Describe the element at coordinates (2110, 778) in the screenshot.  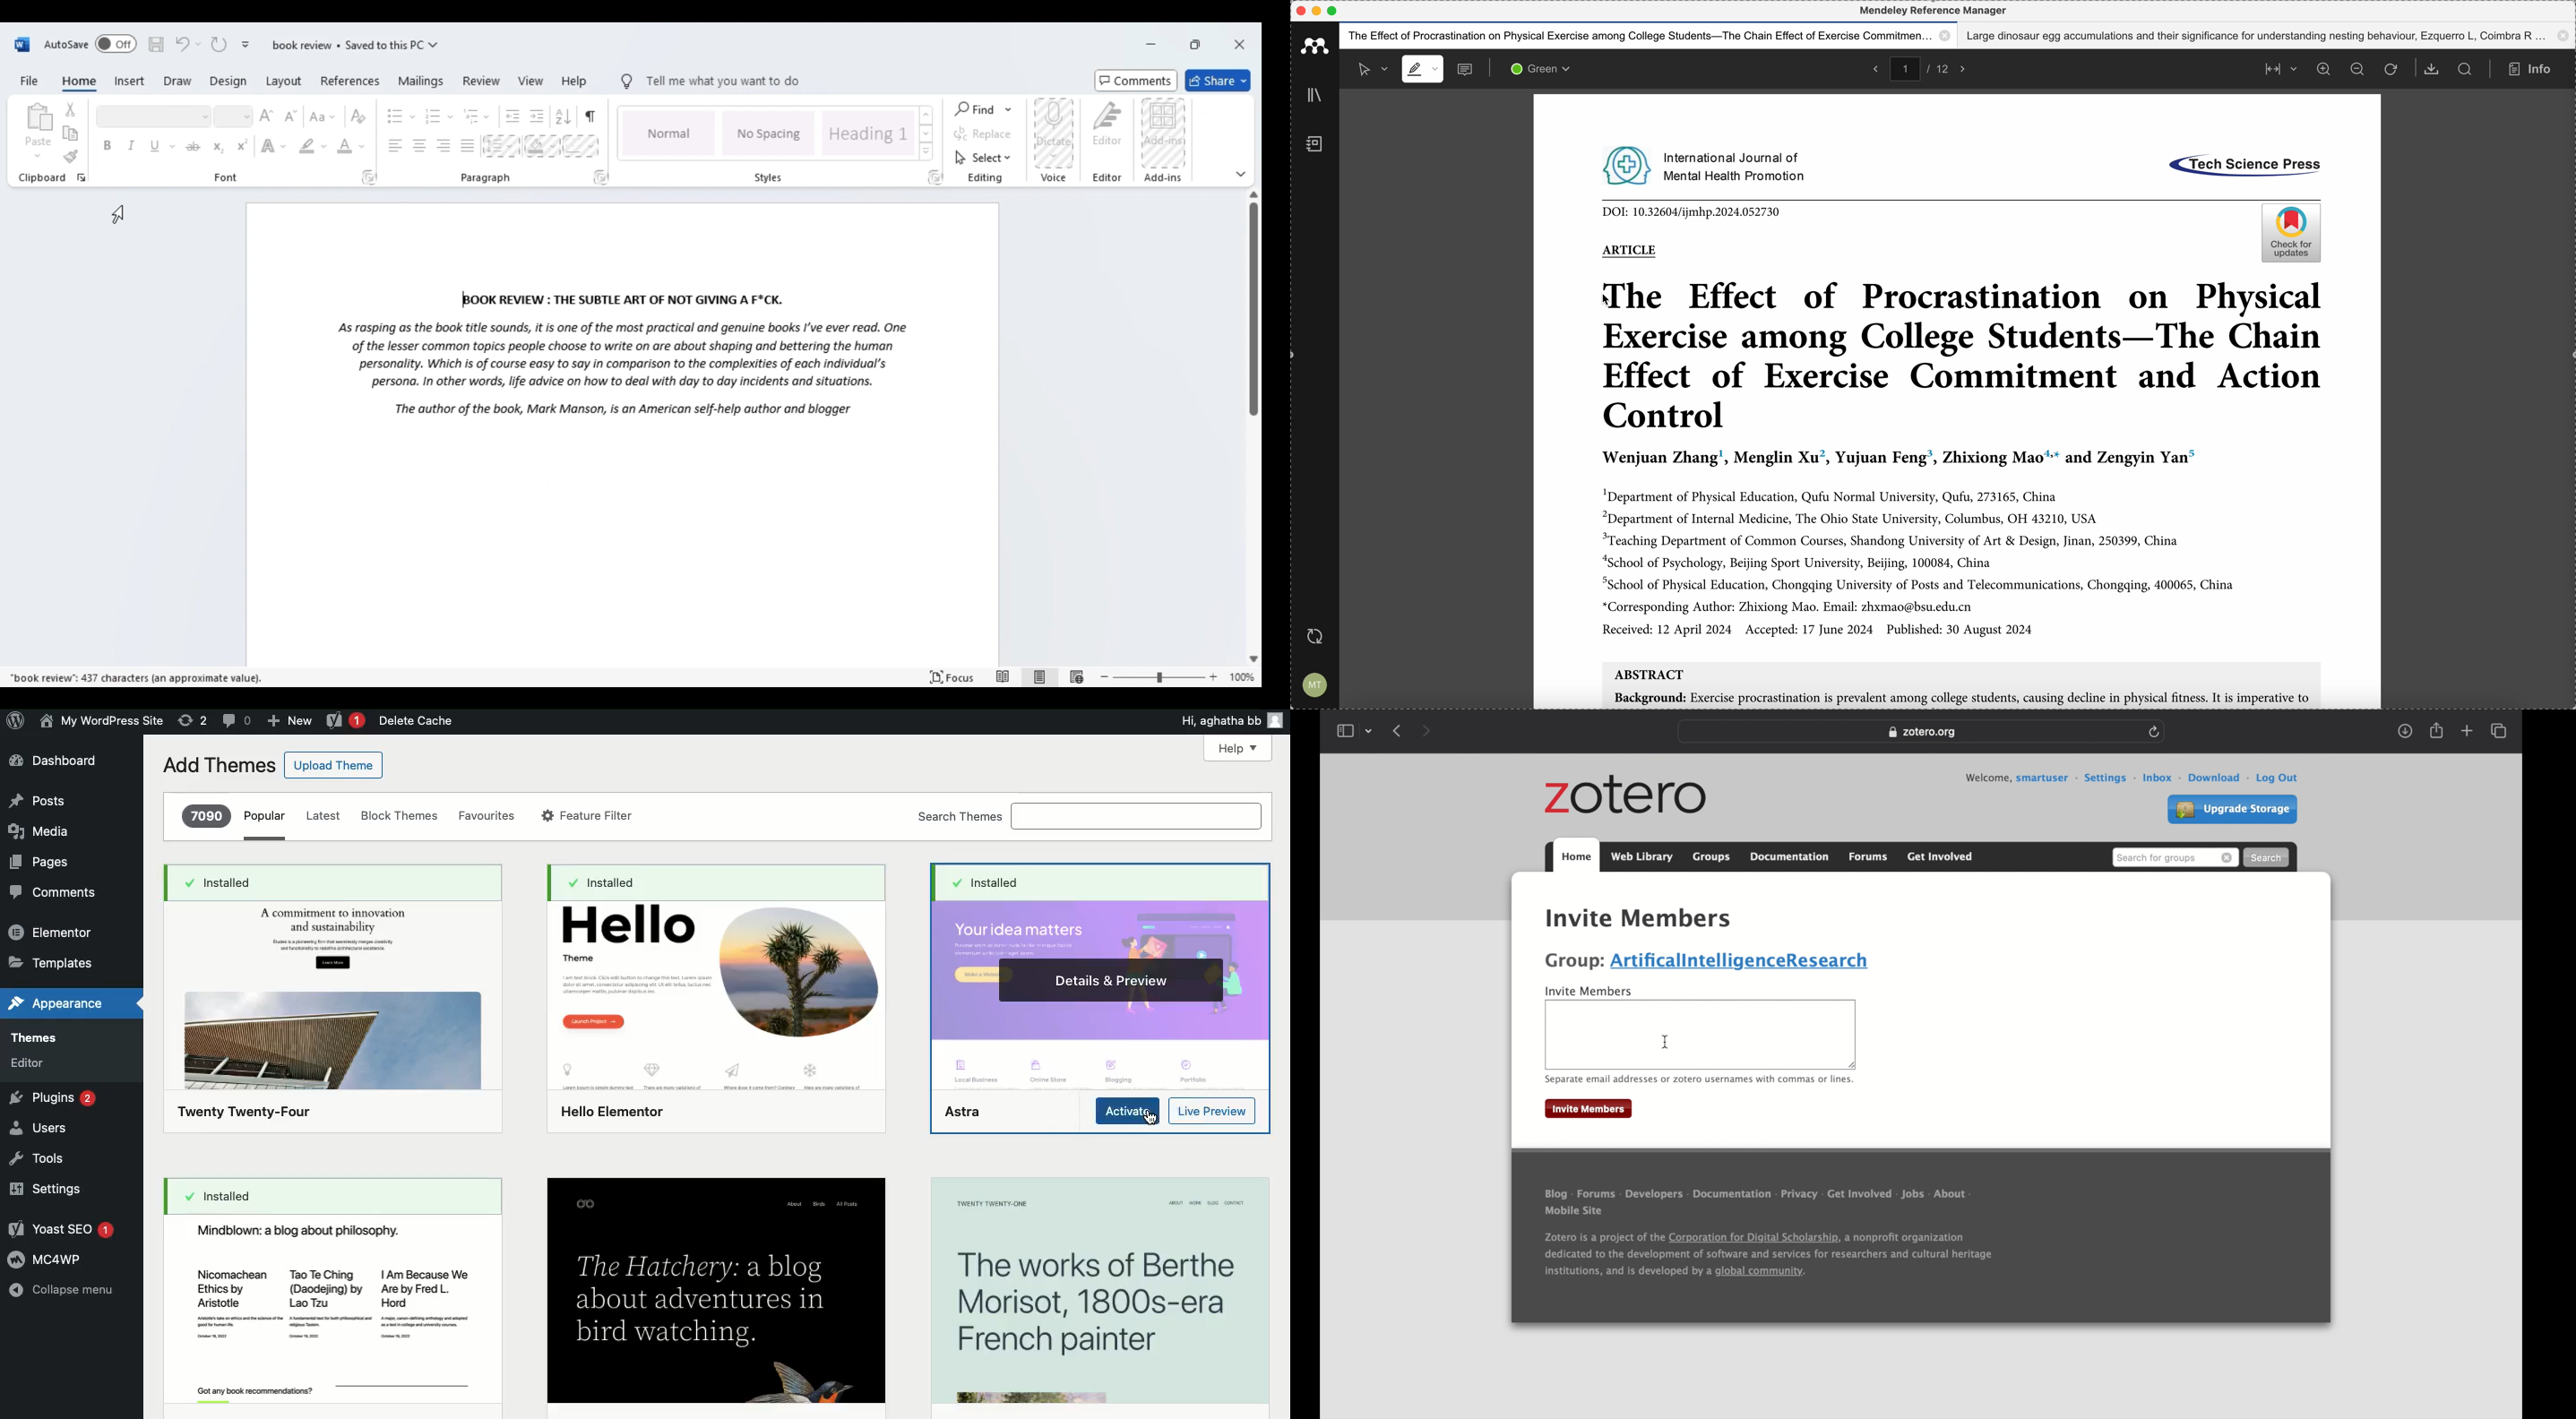
I see `settings` at that location.